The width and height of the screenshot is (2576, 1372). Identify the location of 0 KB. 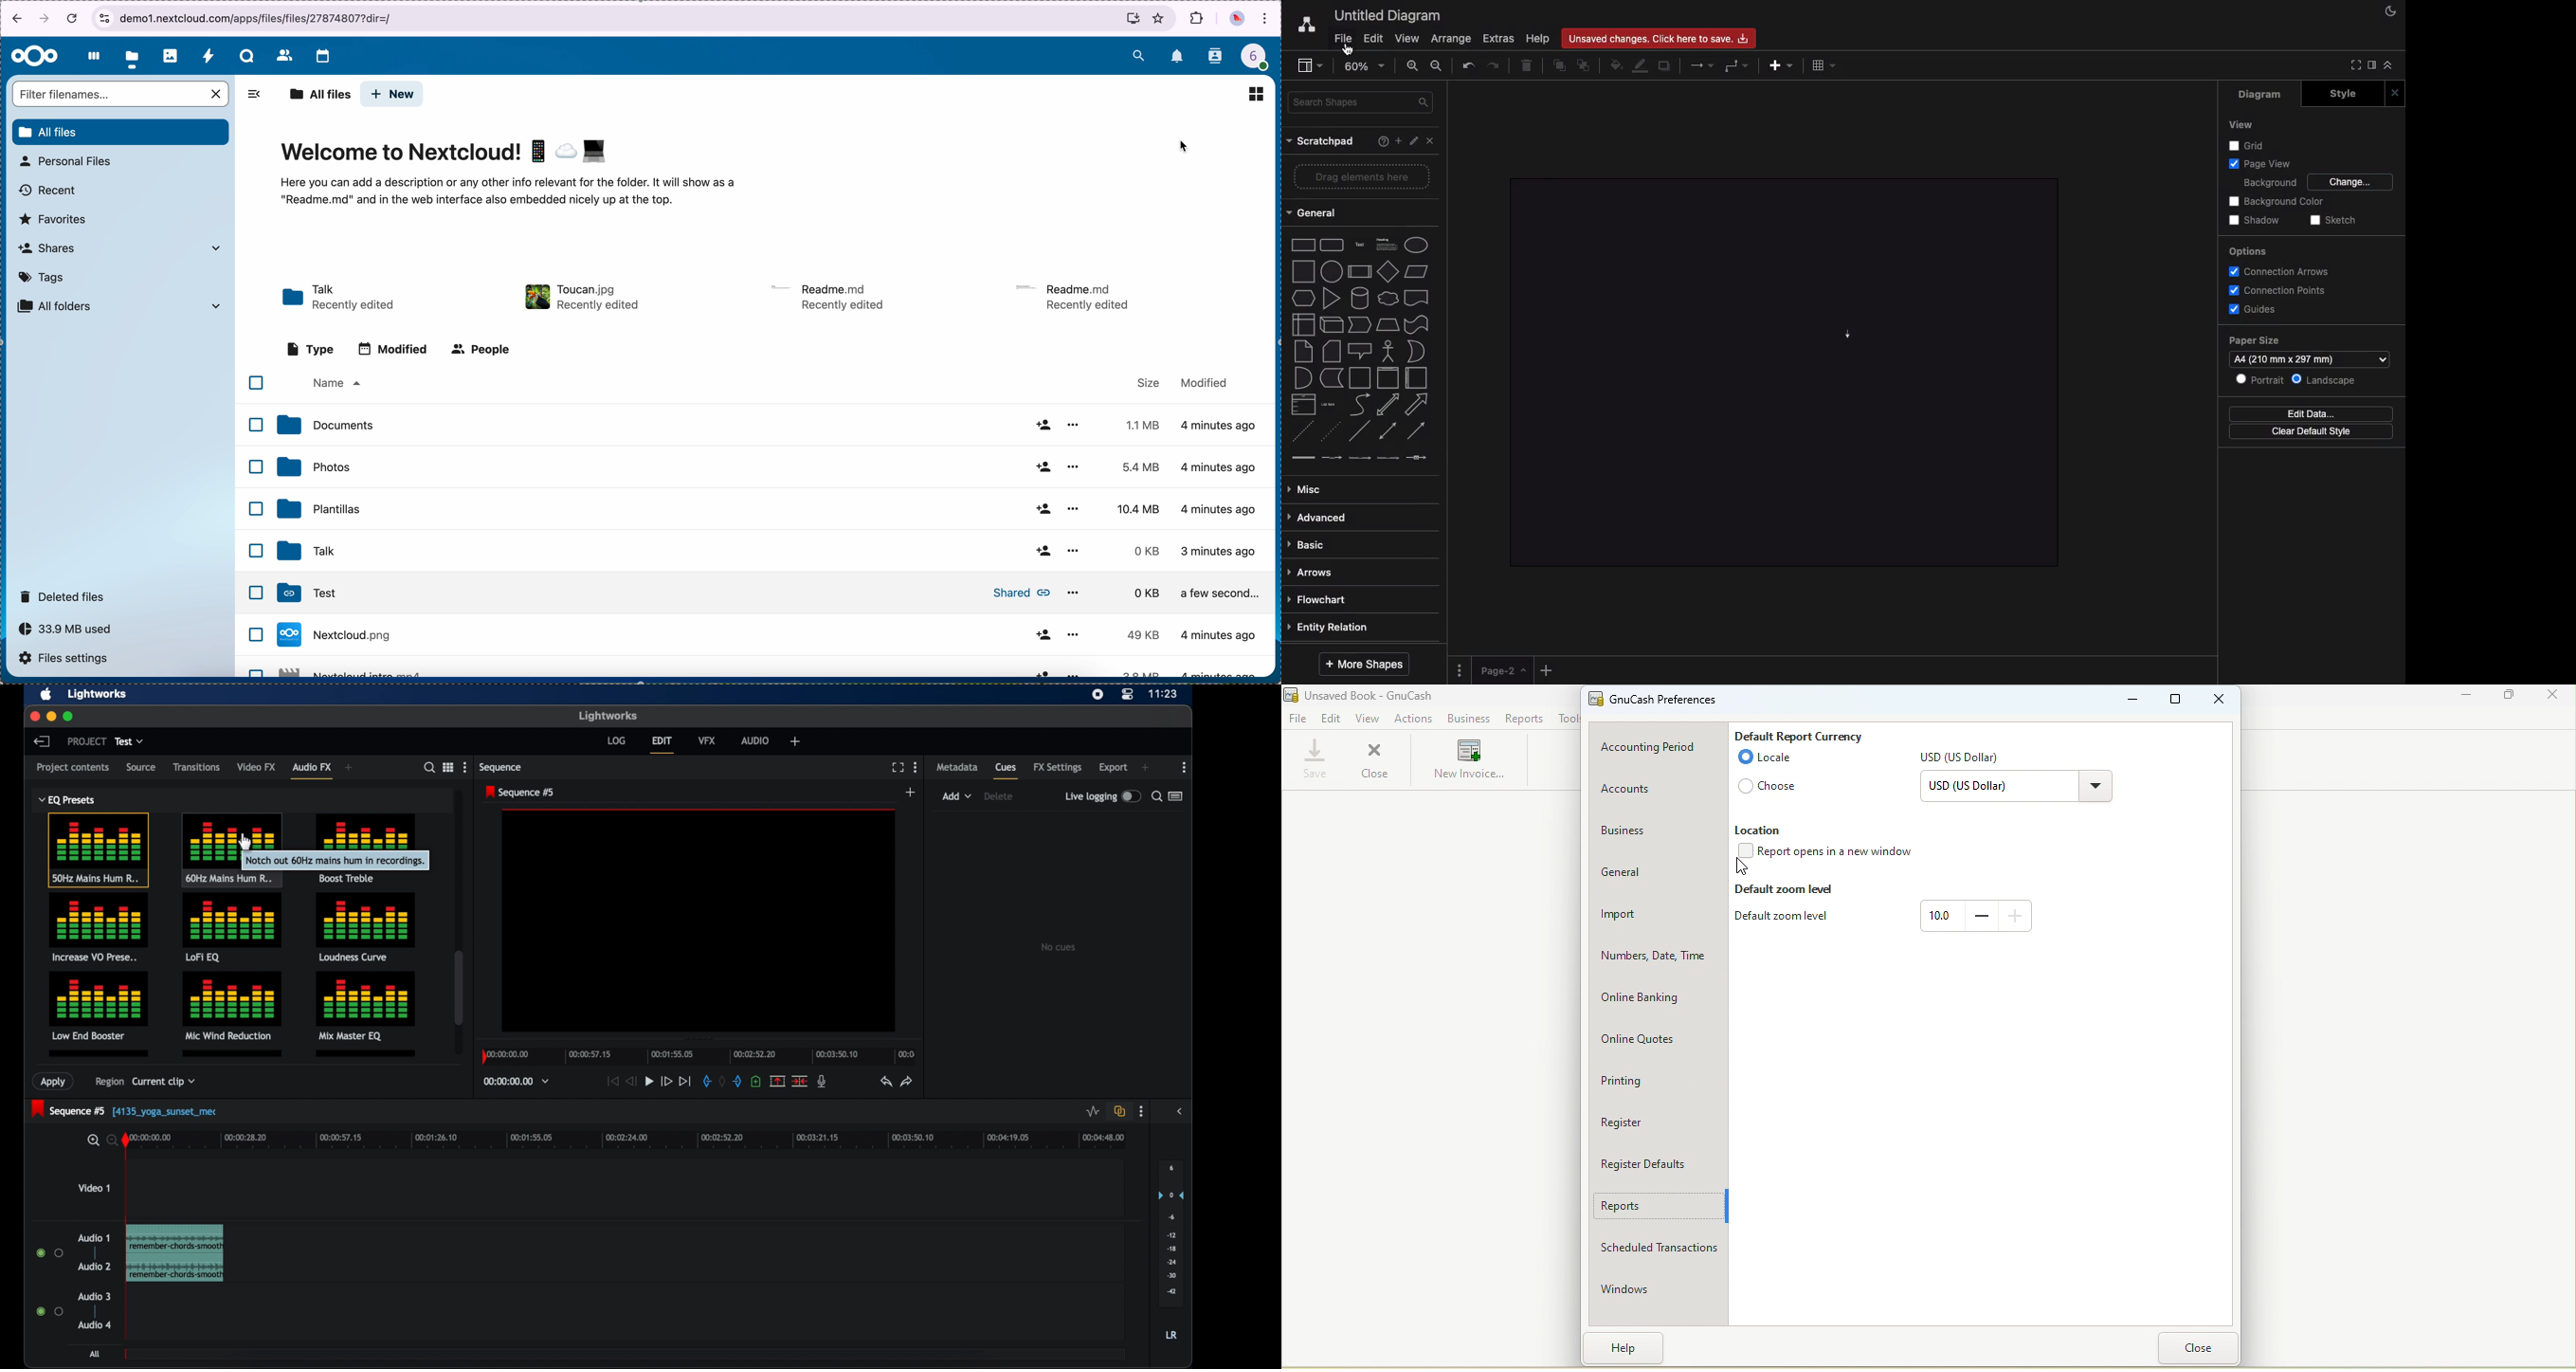
(1148, 551).